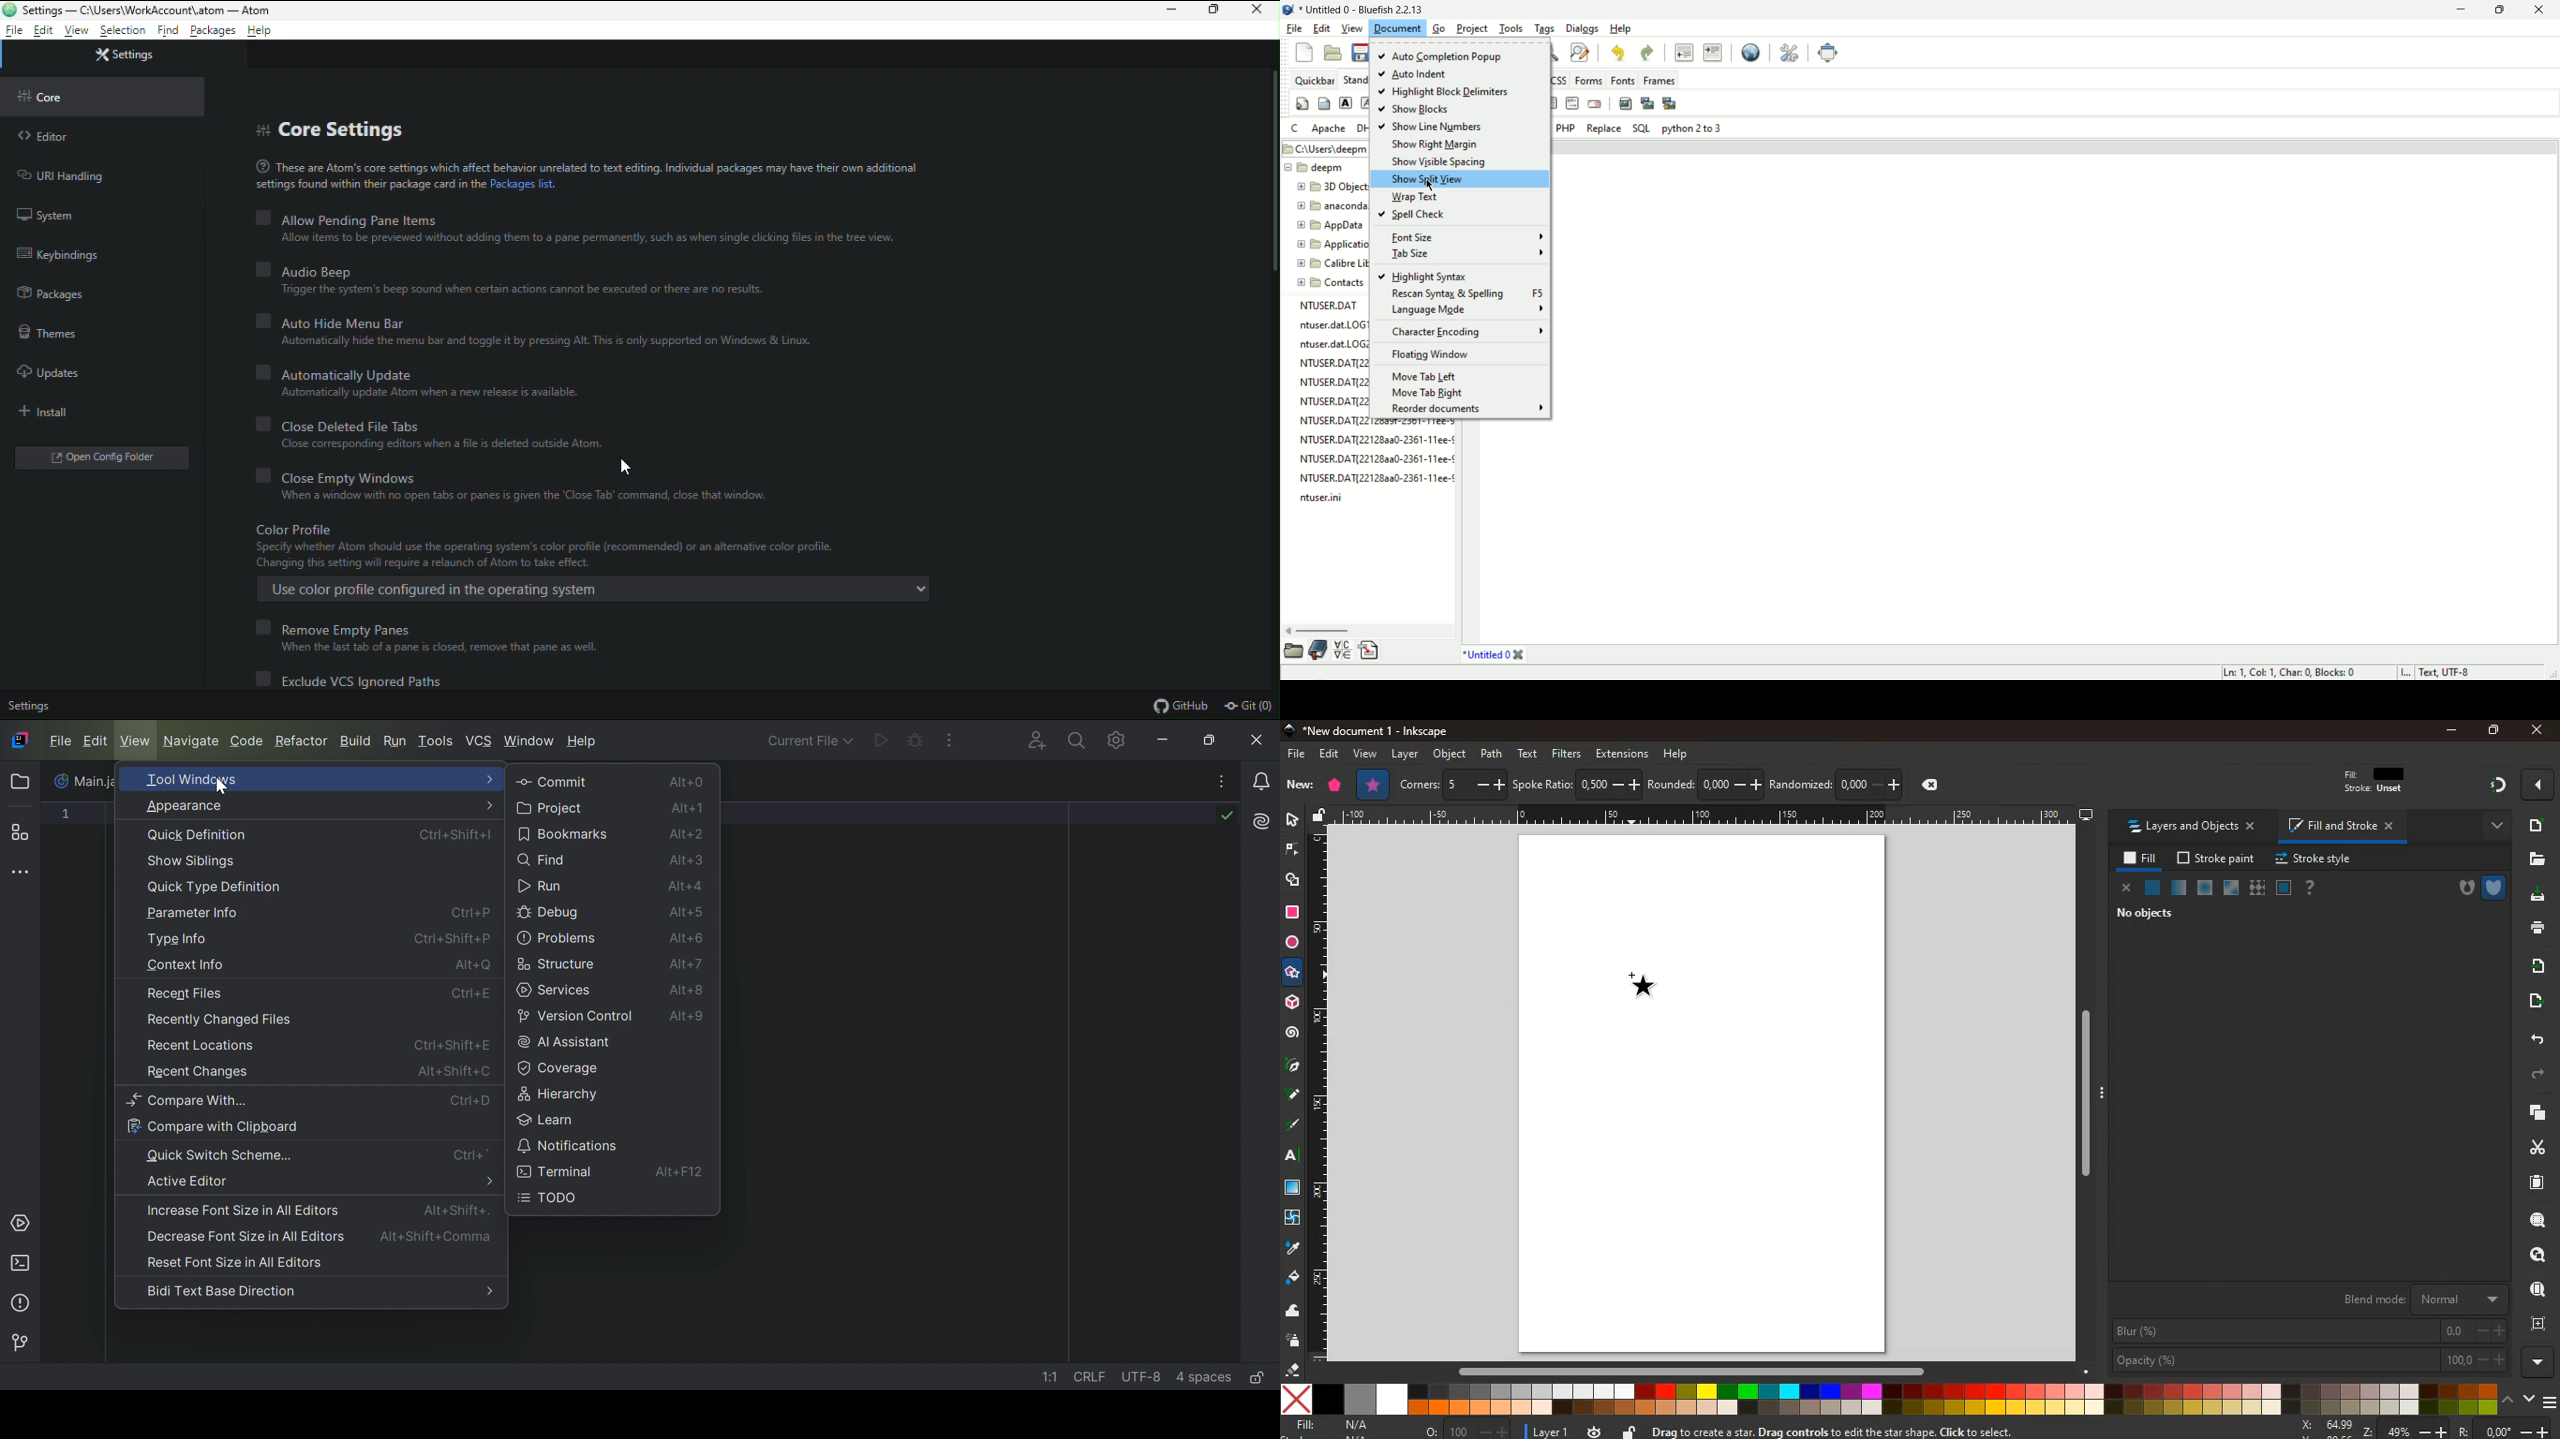 This screenshot has height=1456, width=2576. Describe the element at coordinates (2337, 828) in the screenshot. I see `fill and stroke` at that location.